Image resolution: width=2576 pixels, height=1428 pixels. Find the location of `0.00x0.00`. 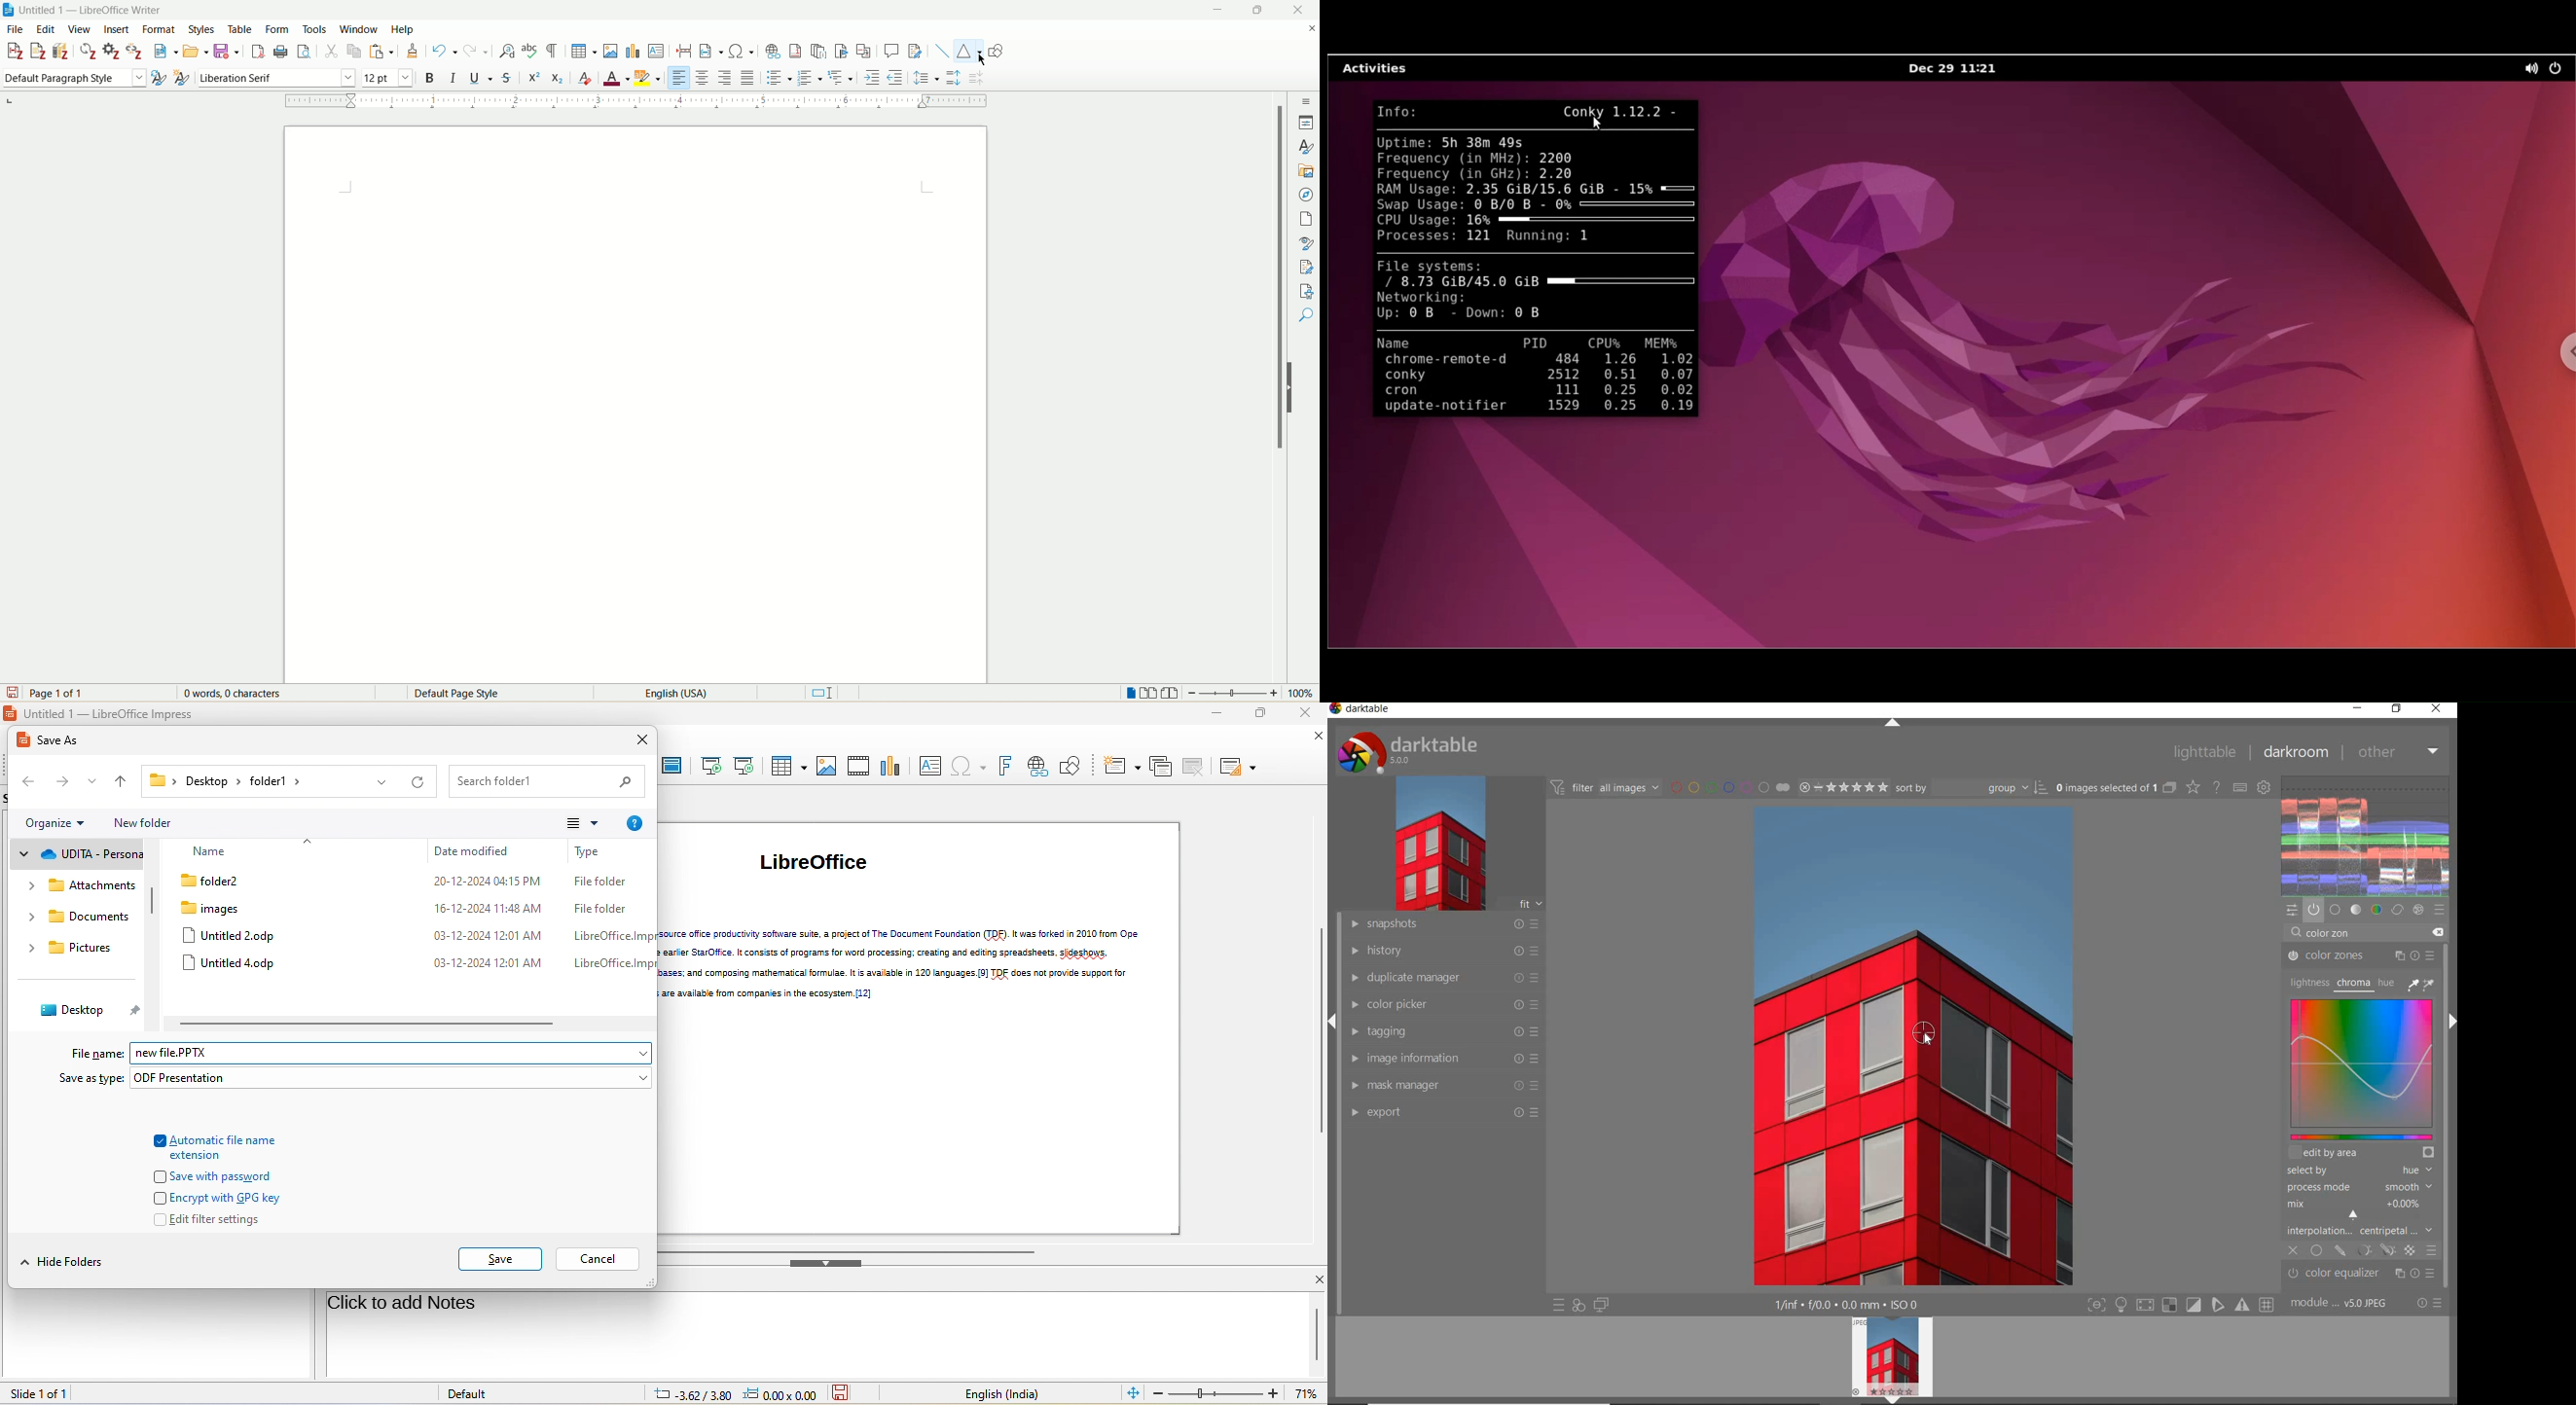

0.00x0.00 is located at coordinates (780, 1394).